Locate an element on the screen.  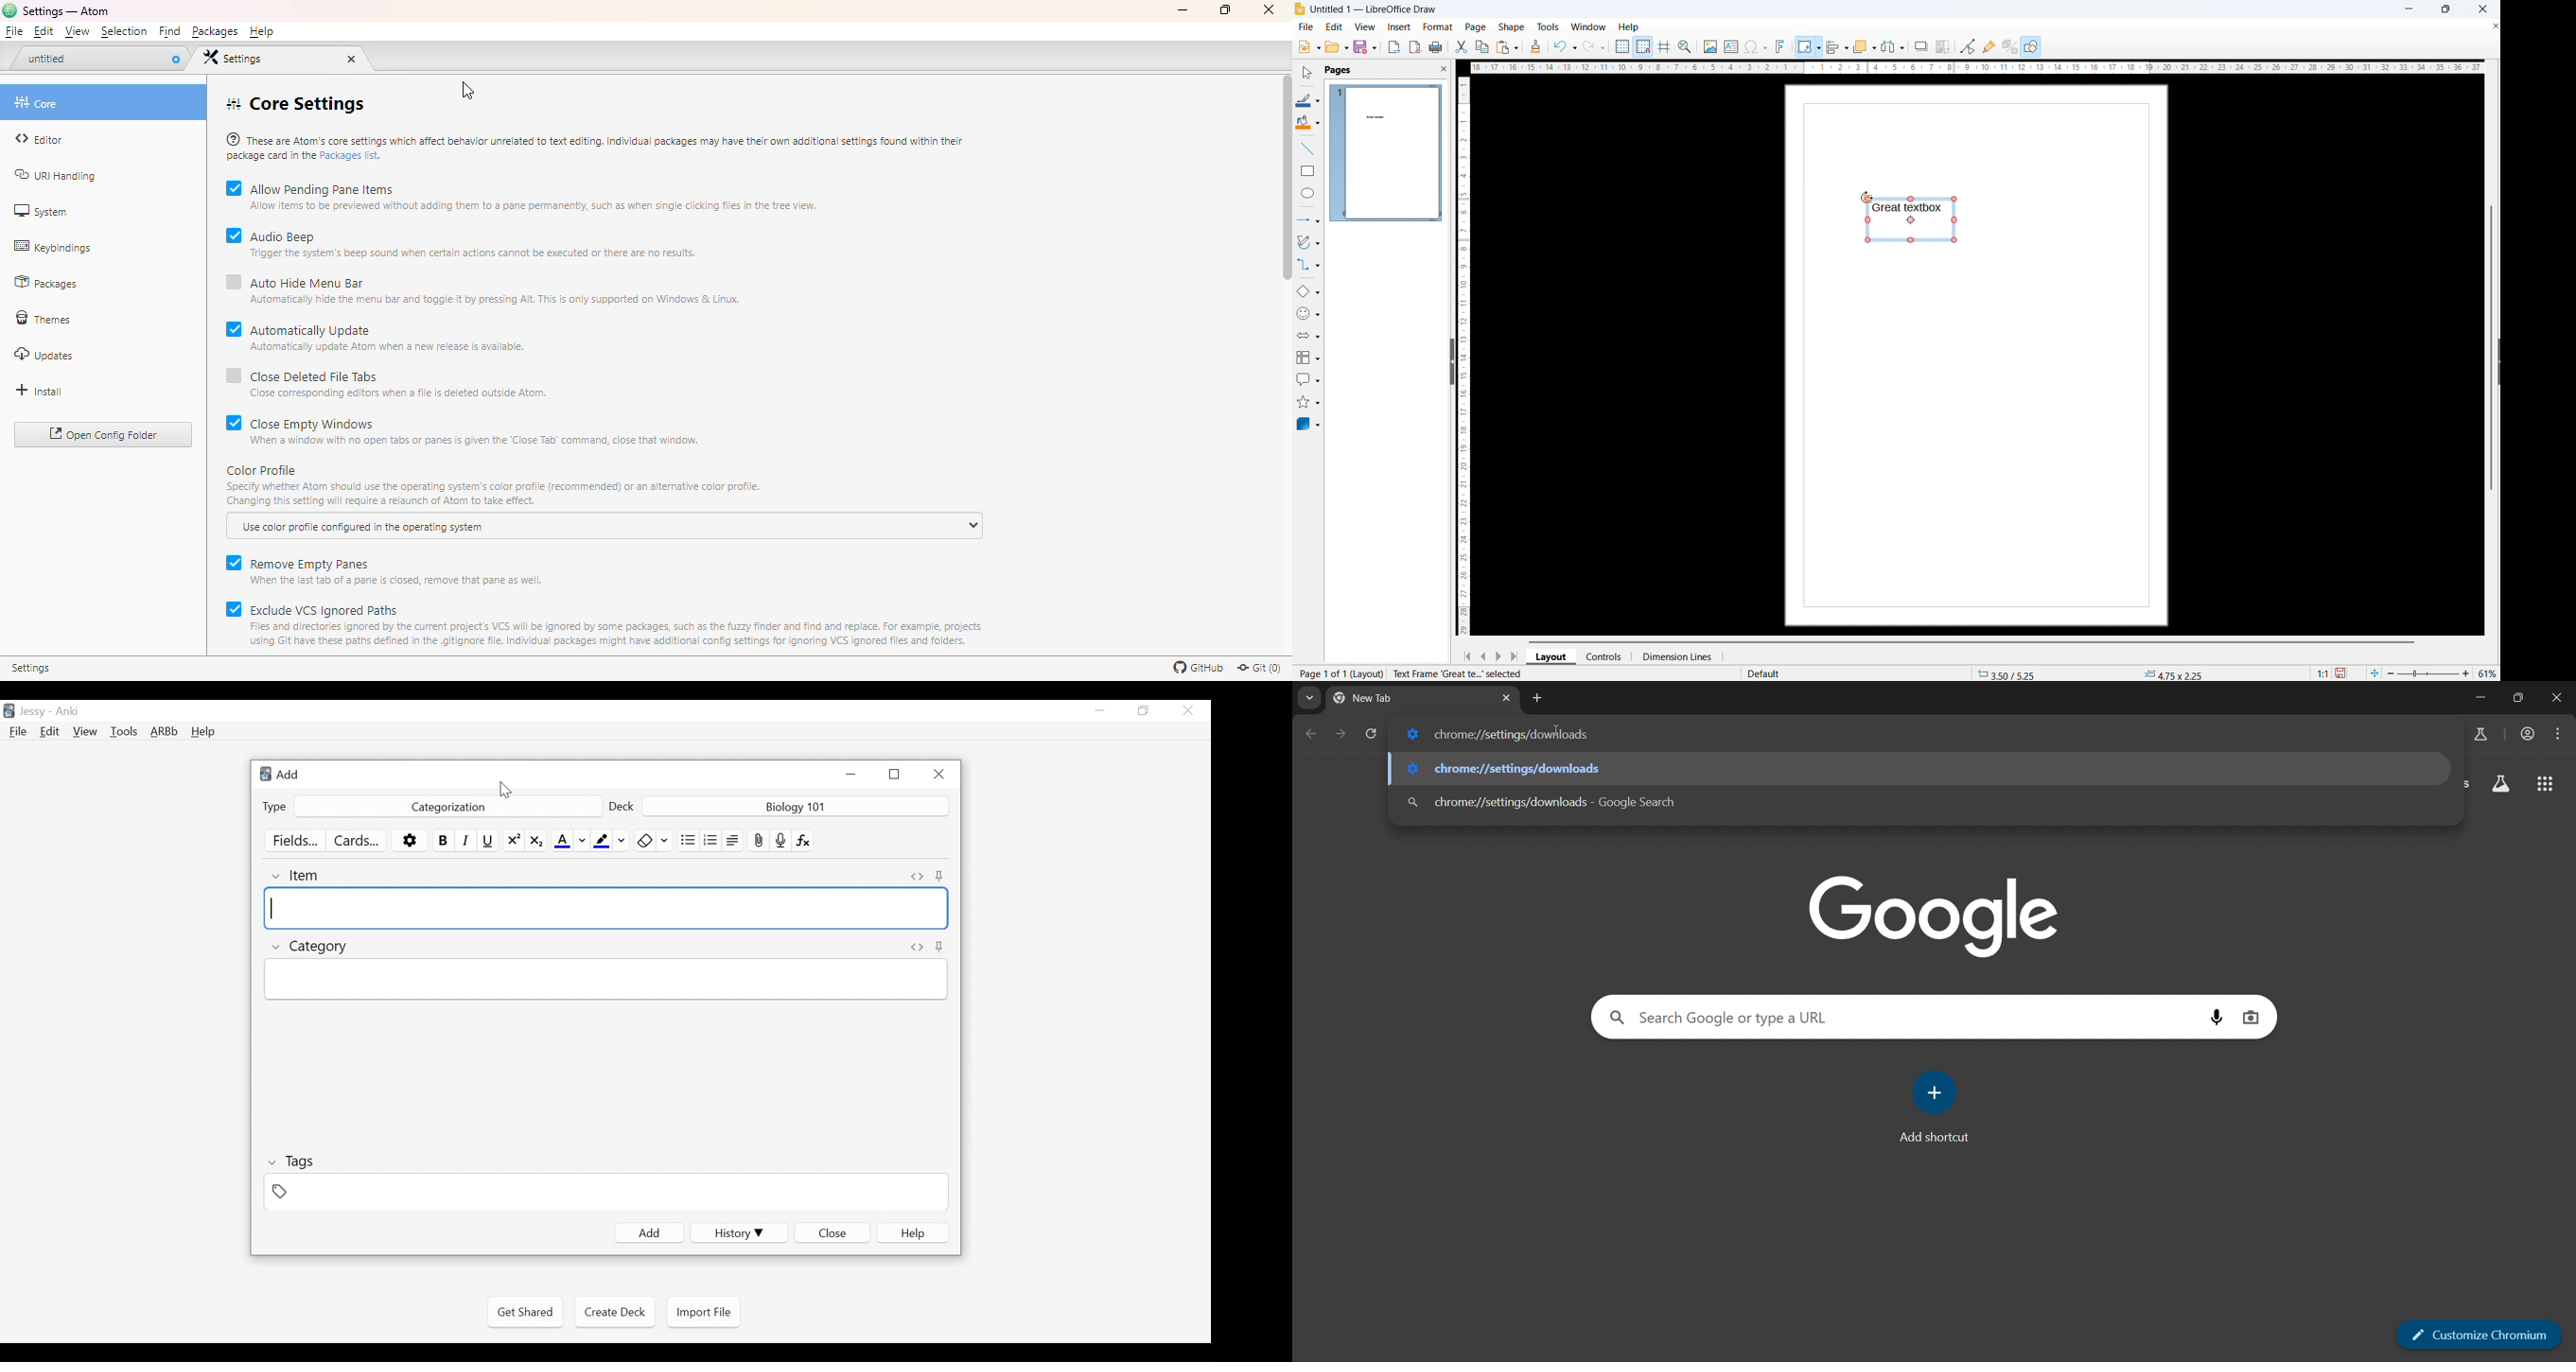
line color is located at coordinates (1308, 99).